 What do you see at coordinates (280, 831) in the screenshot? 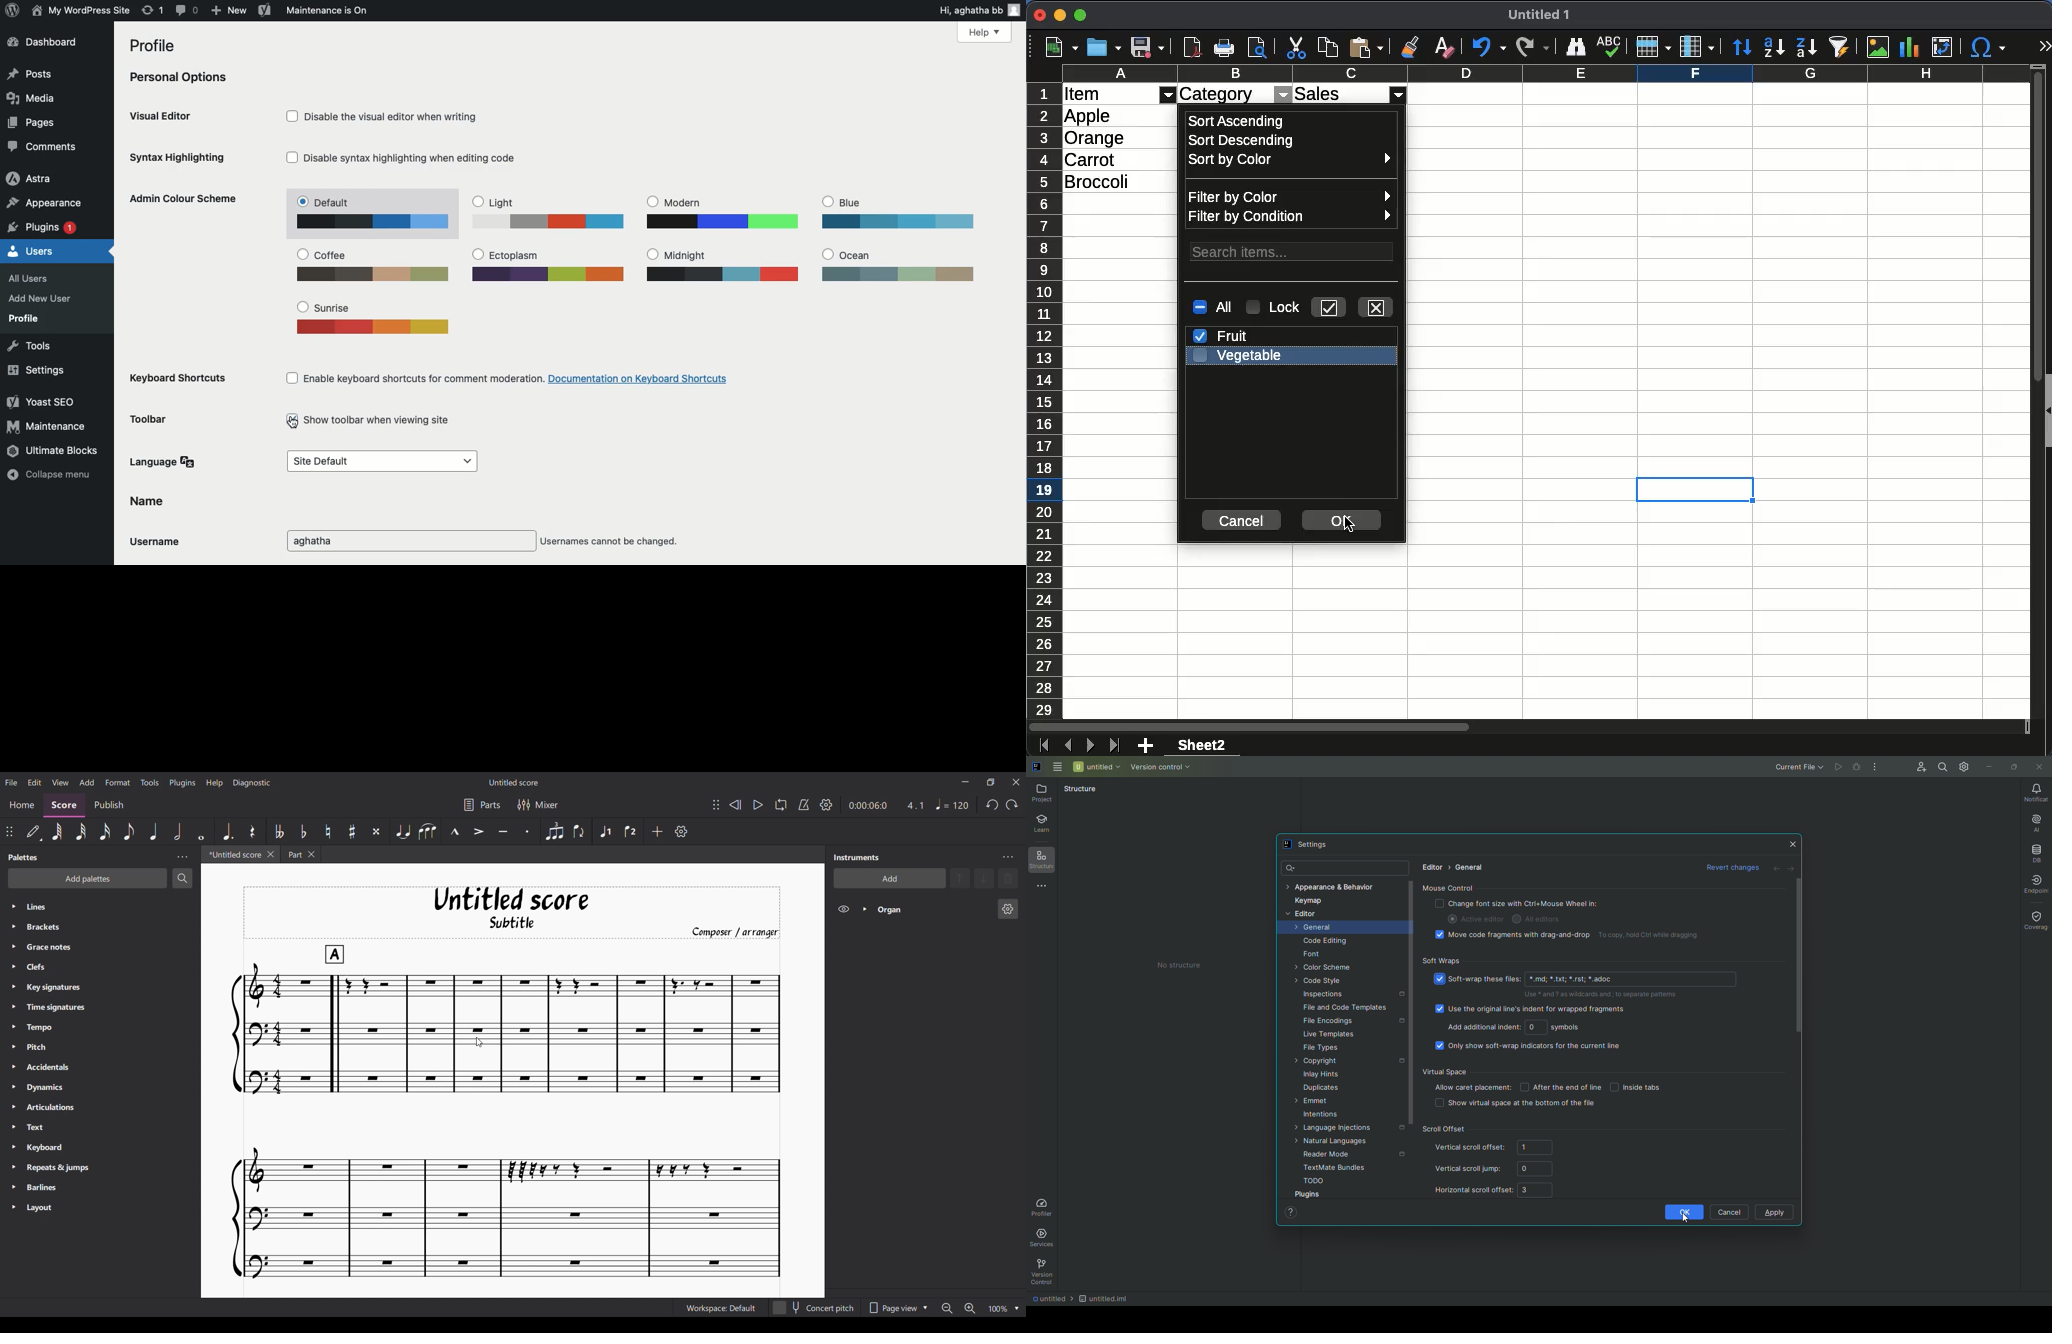
I see `Toggle double flat` at bounding box center [280, 831].